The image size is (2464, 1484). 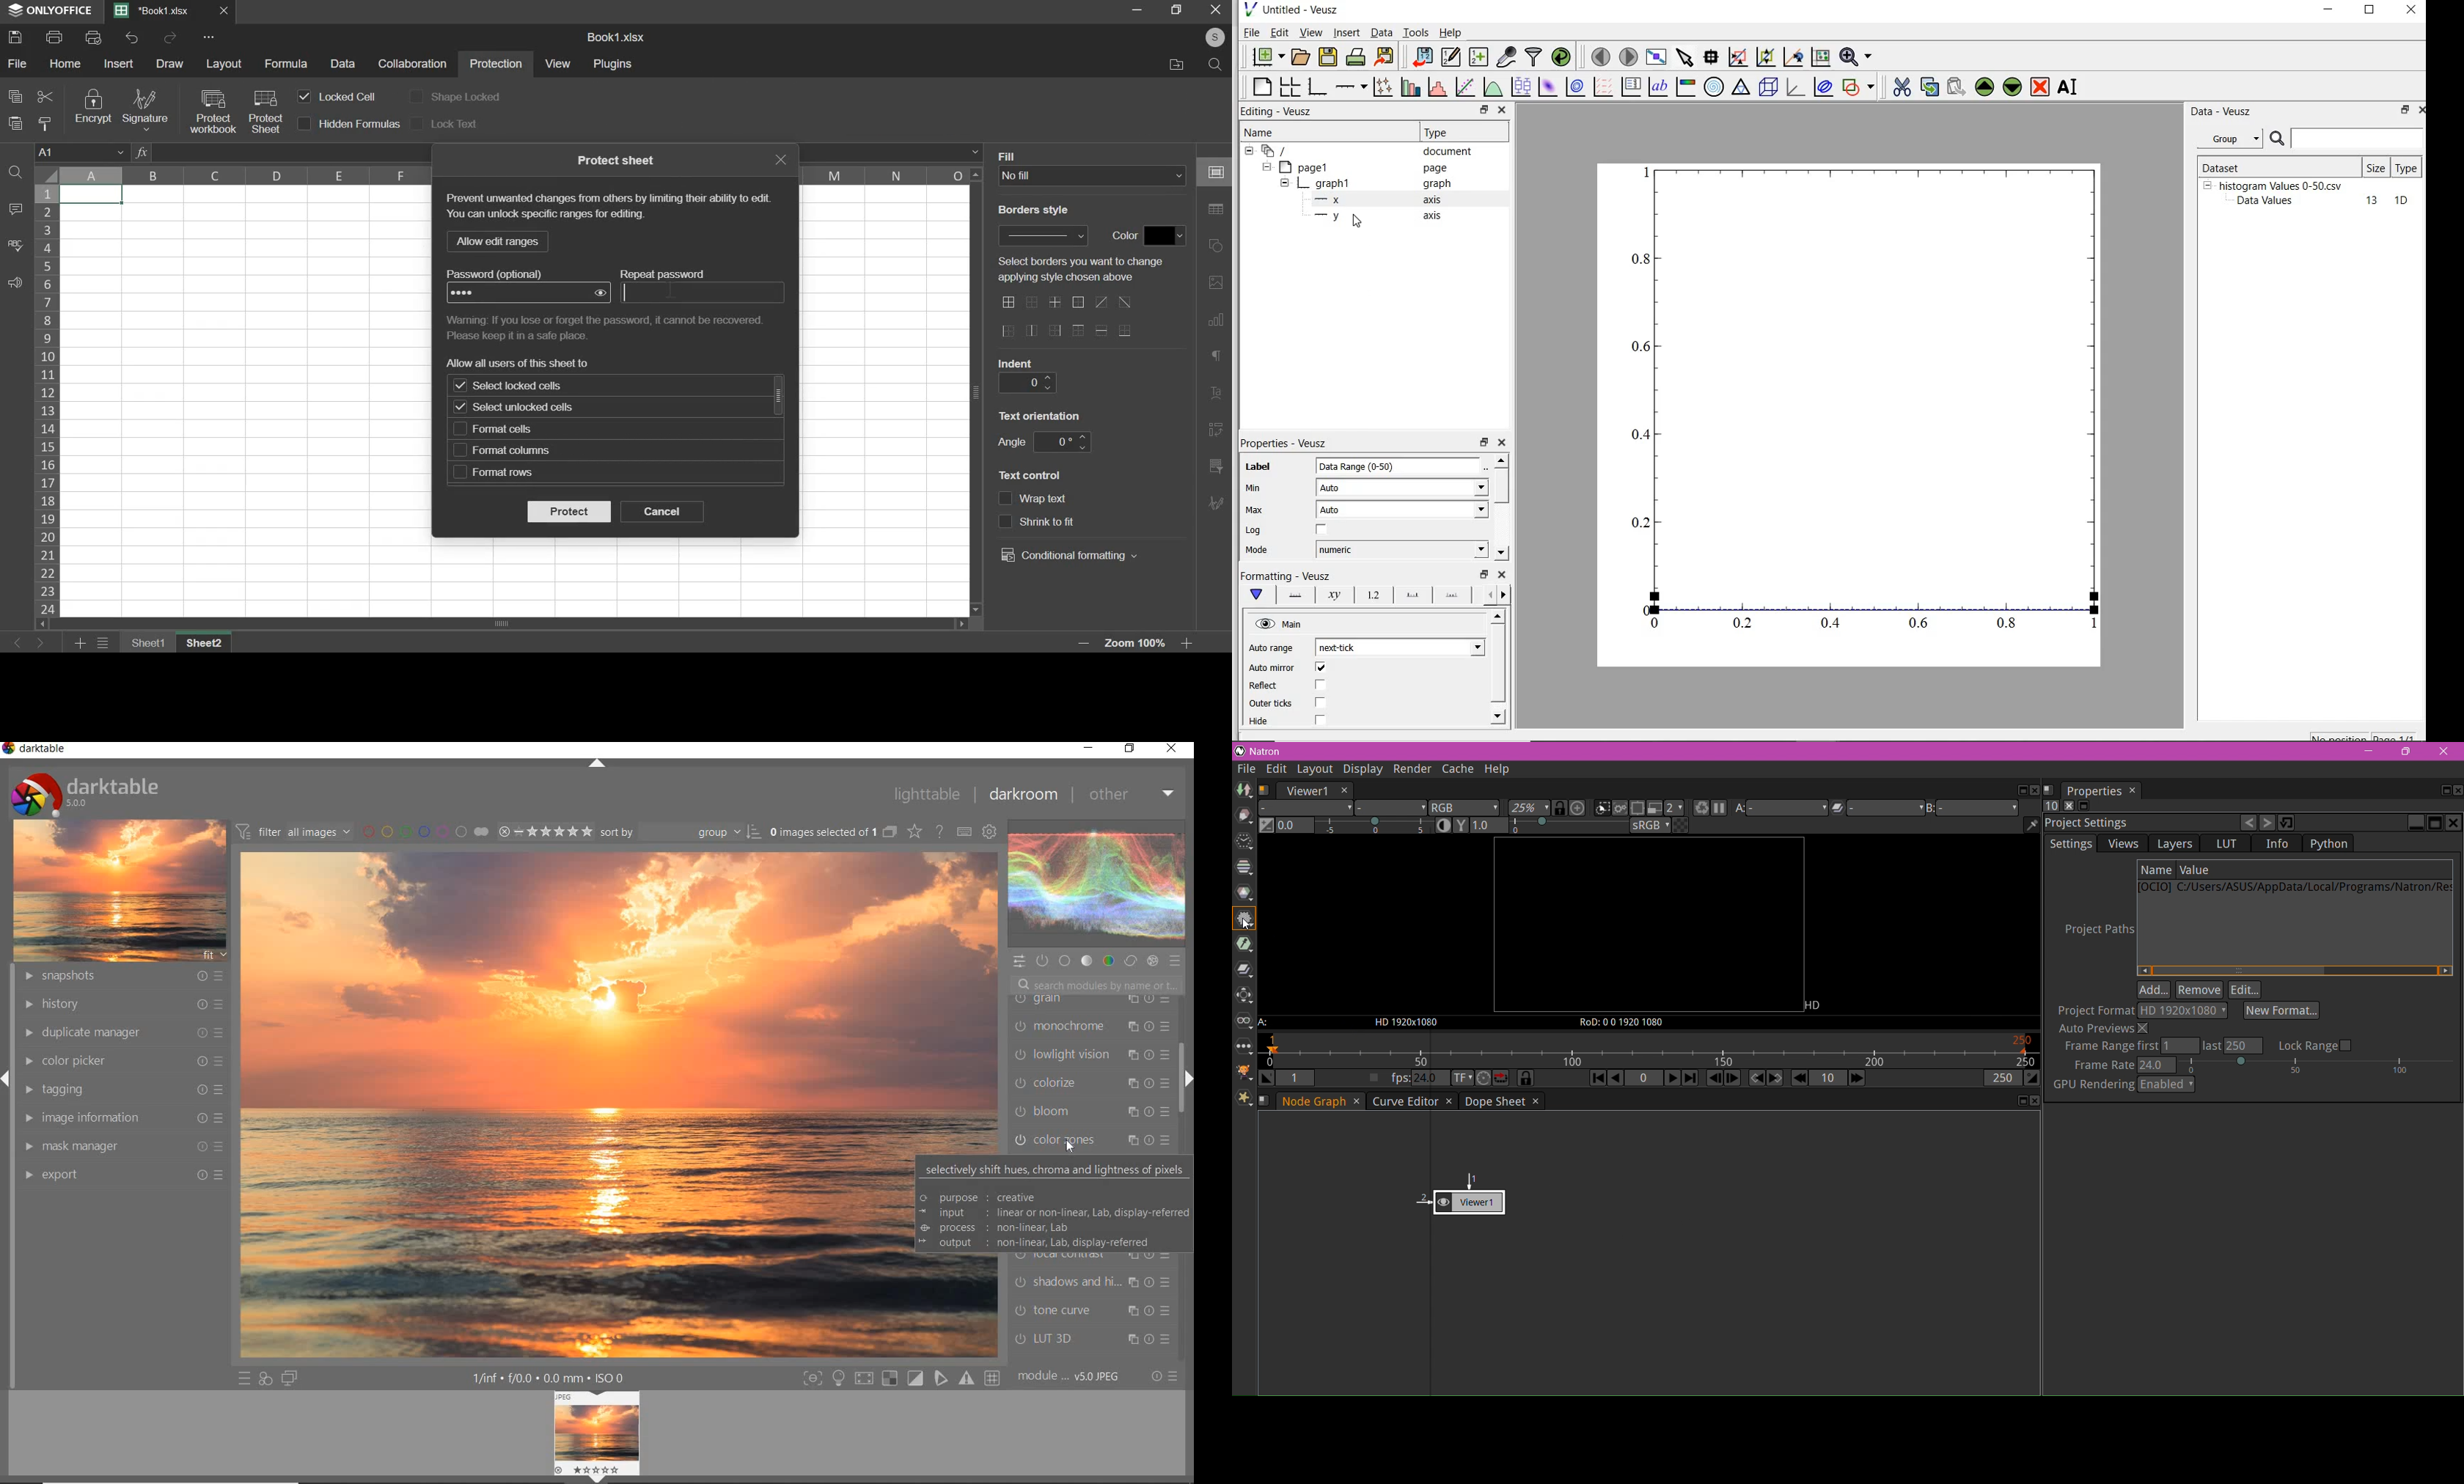 What do you see at coordinates (889, 831) in the screenshot?
I see `COLLAPSE GROUPED IMAGES` at bounding box center [889, 831].